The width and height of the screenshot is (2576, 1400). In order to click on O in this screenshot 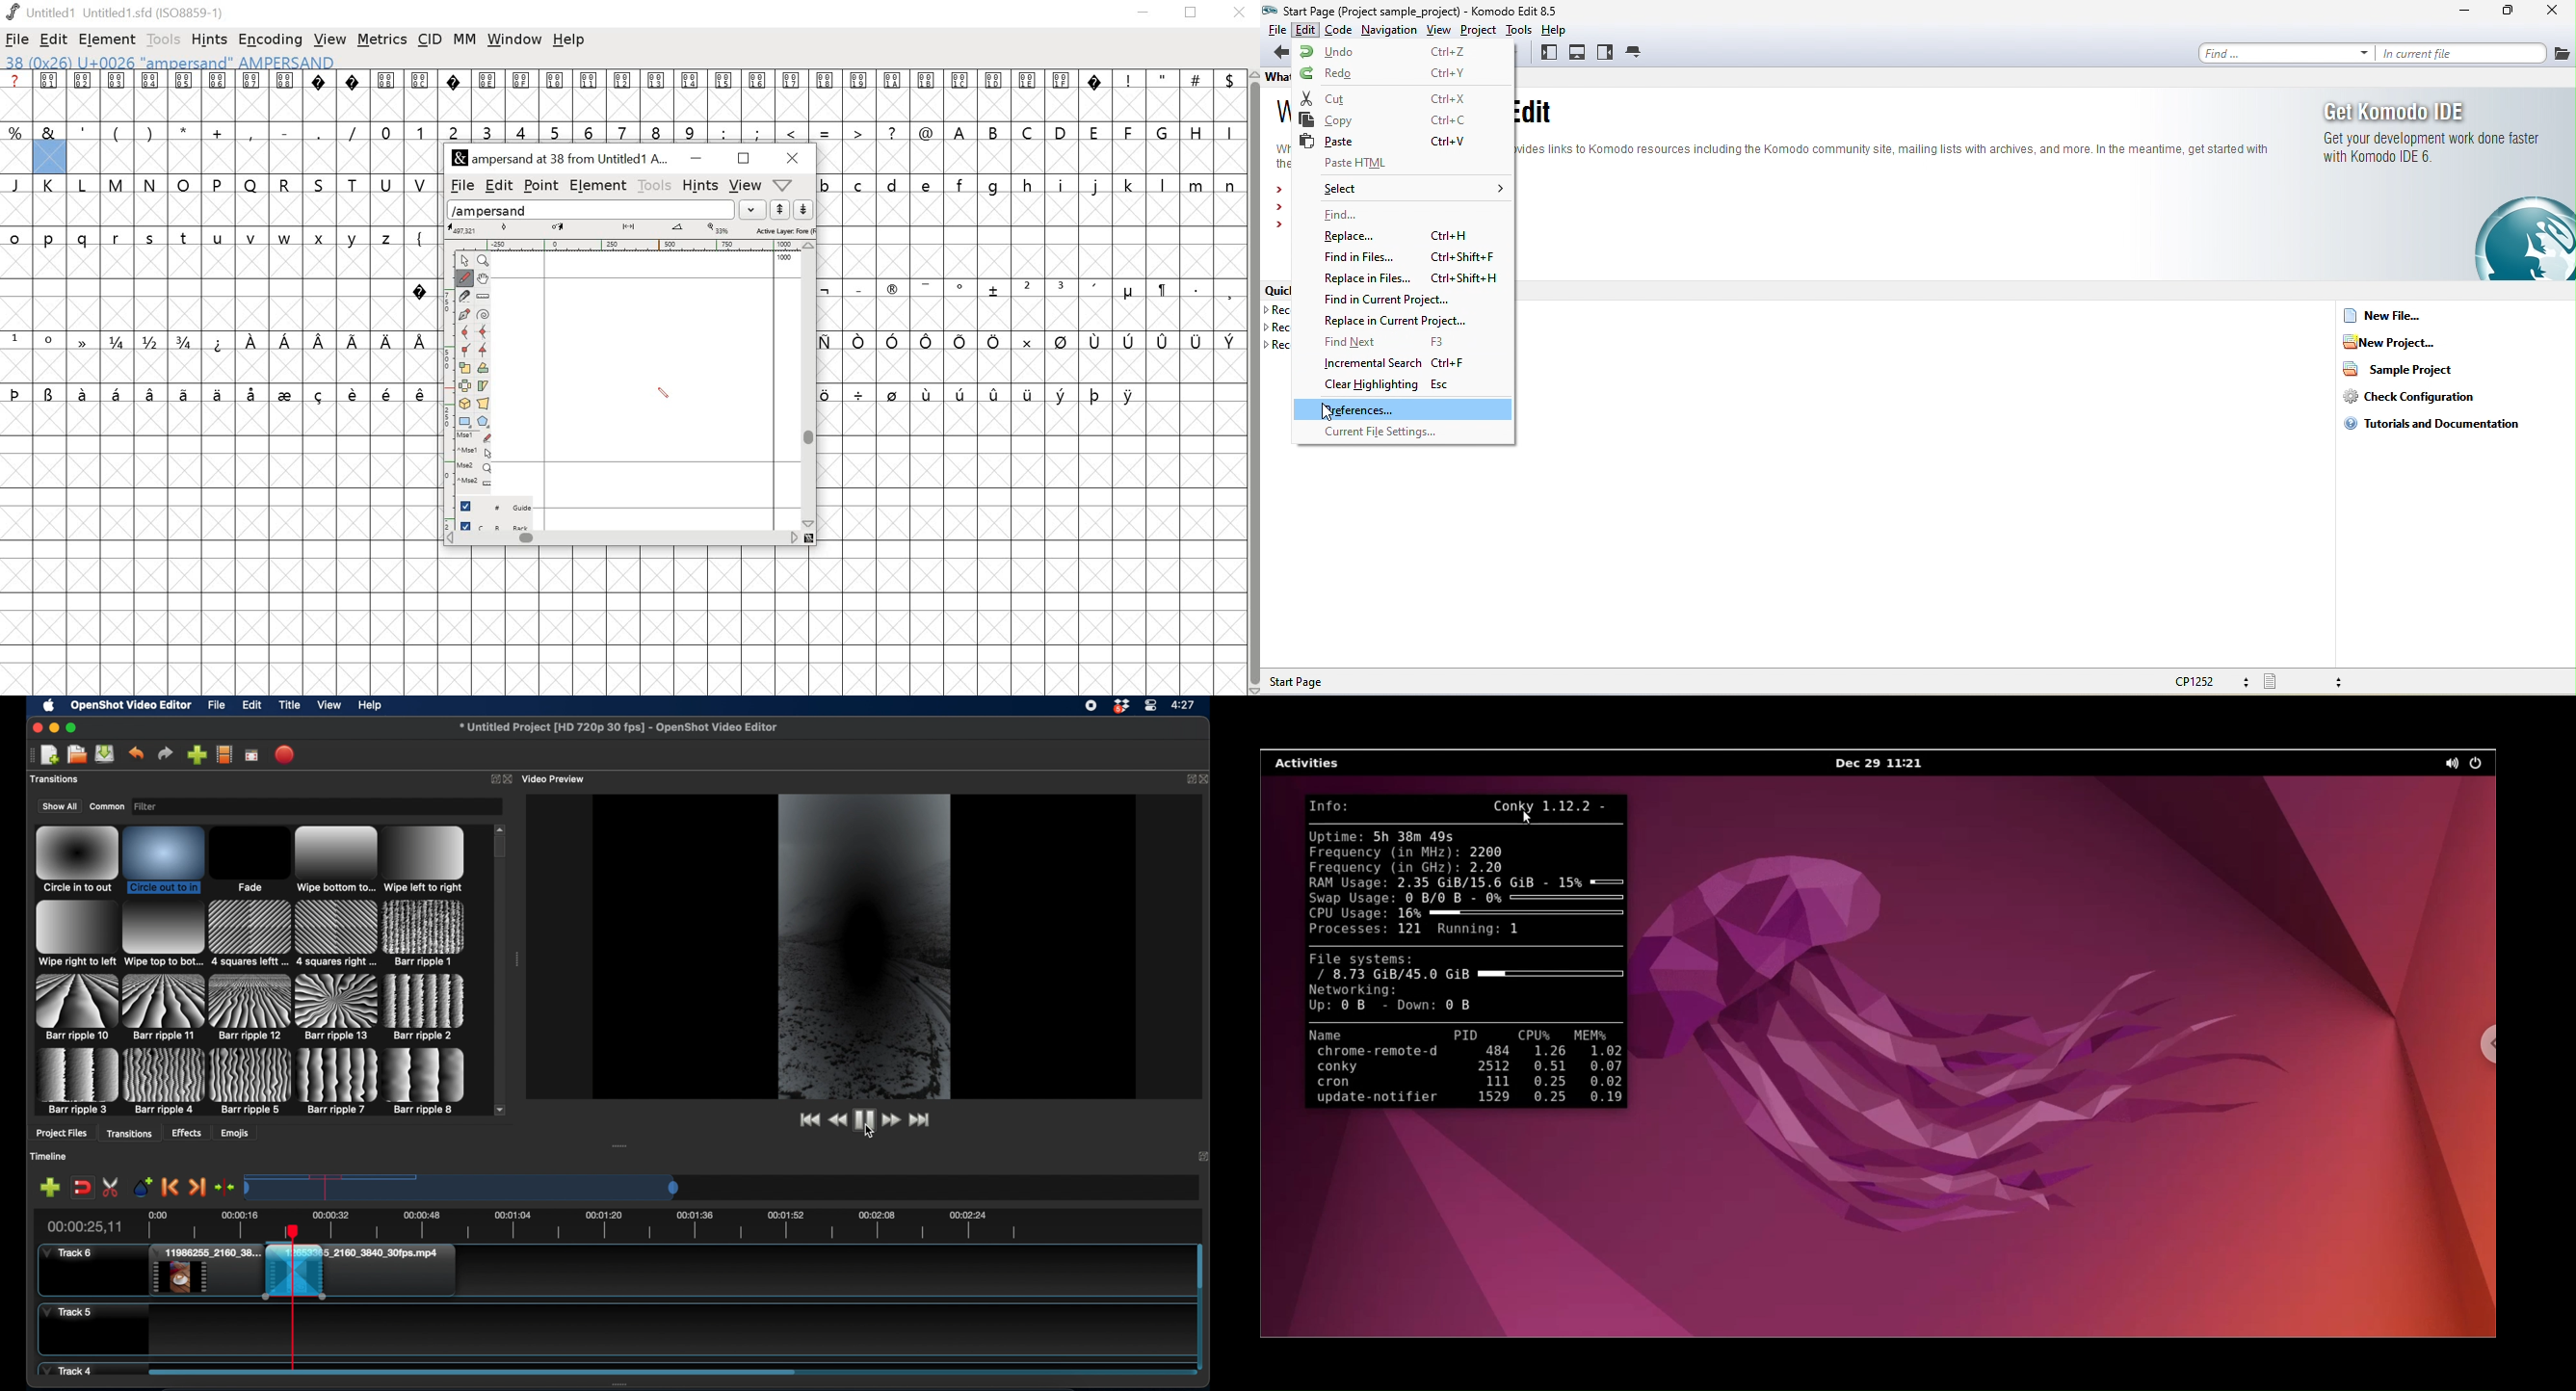, I will do `click(184, 184)`.